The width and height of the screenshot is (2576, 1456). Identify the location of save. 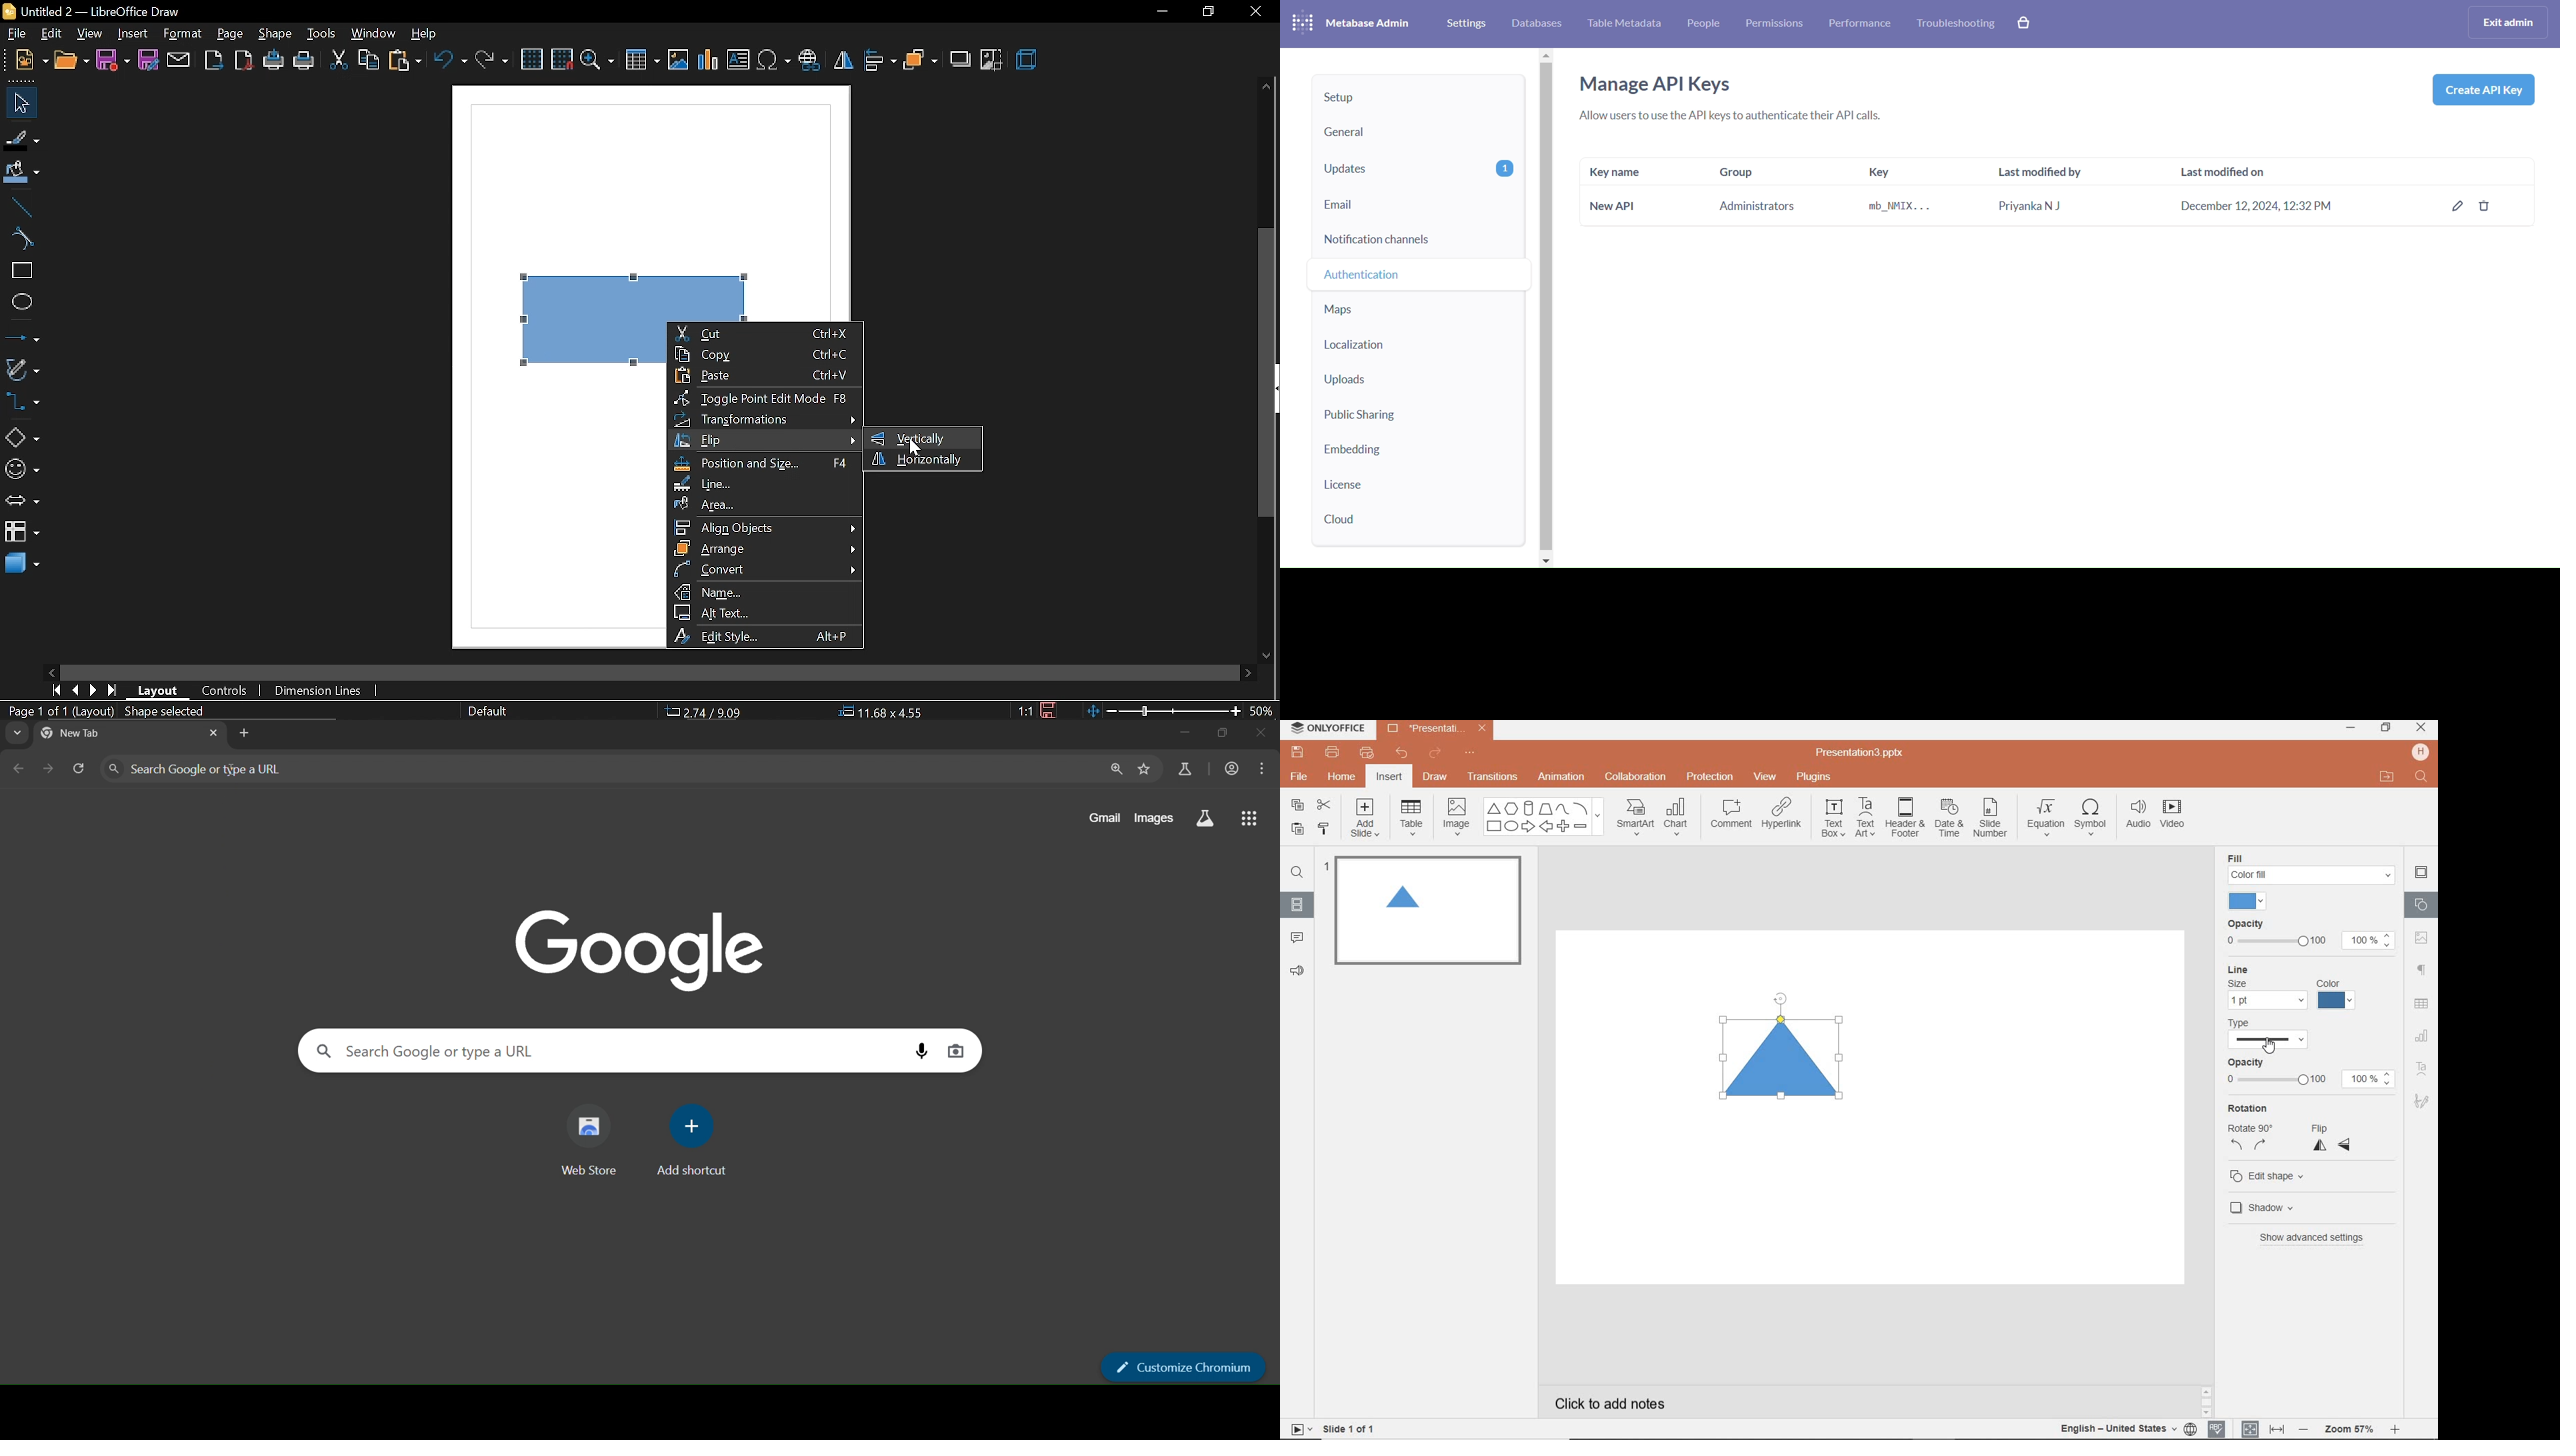
(111, 61).